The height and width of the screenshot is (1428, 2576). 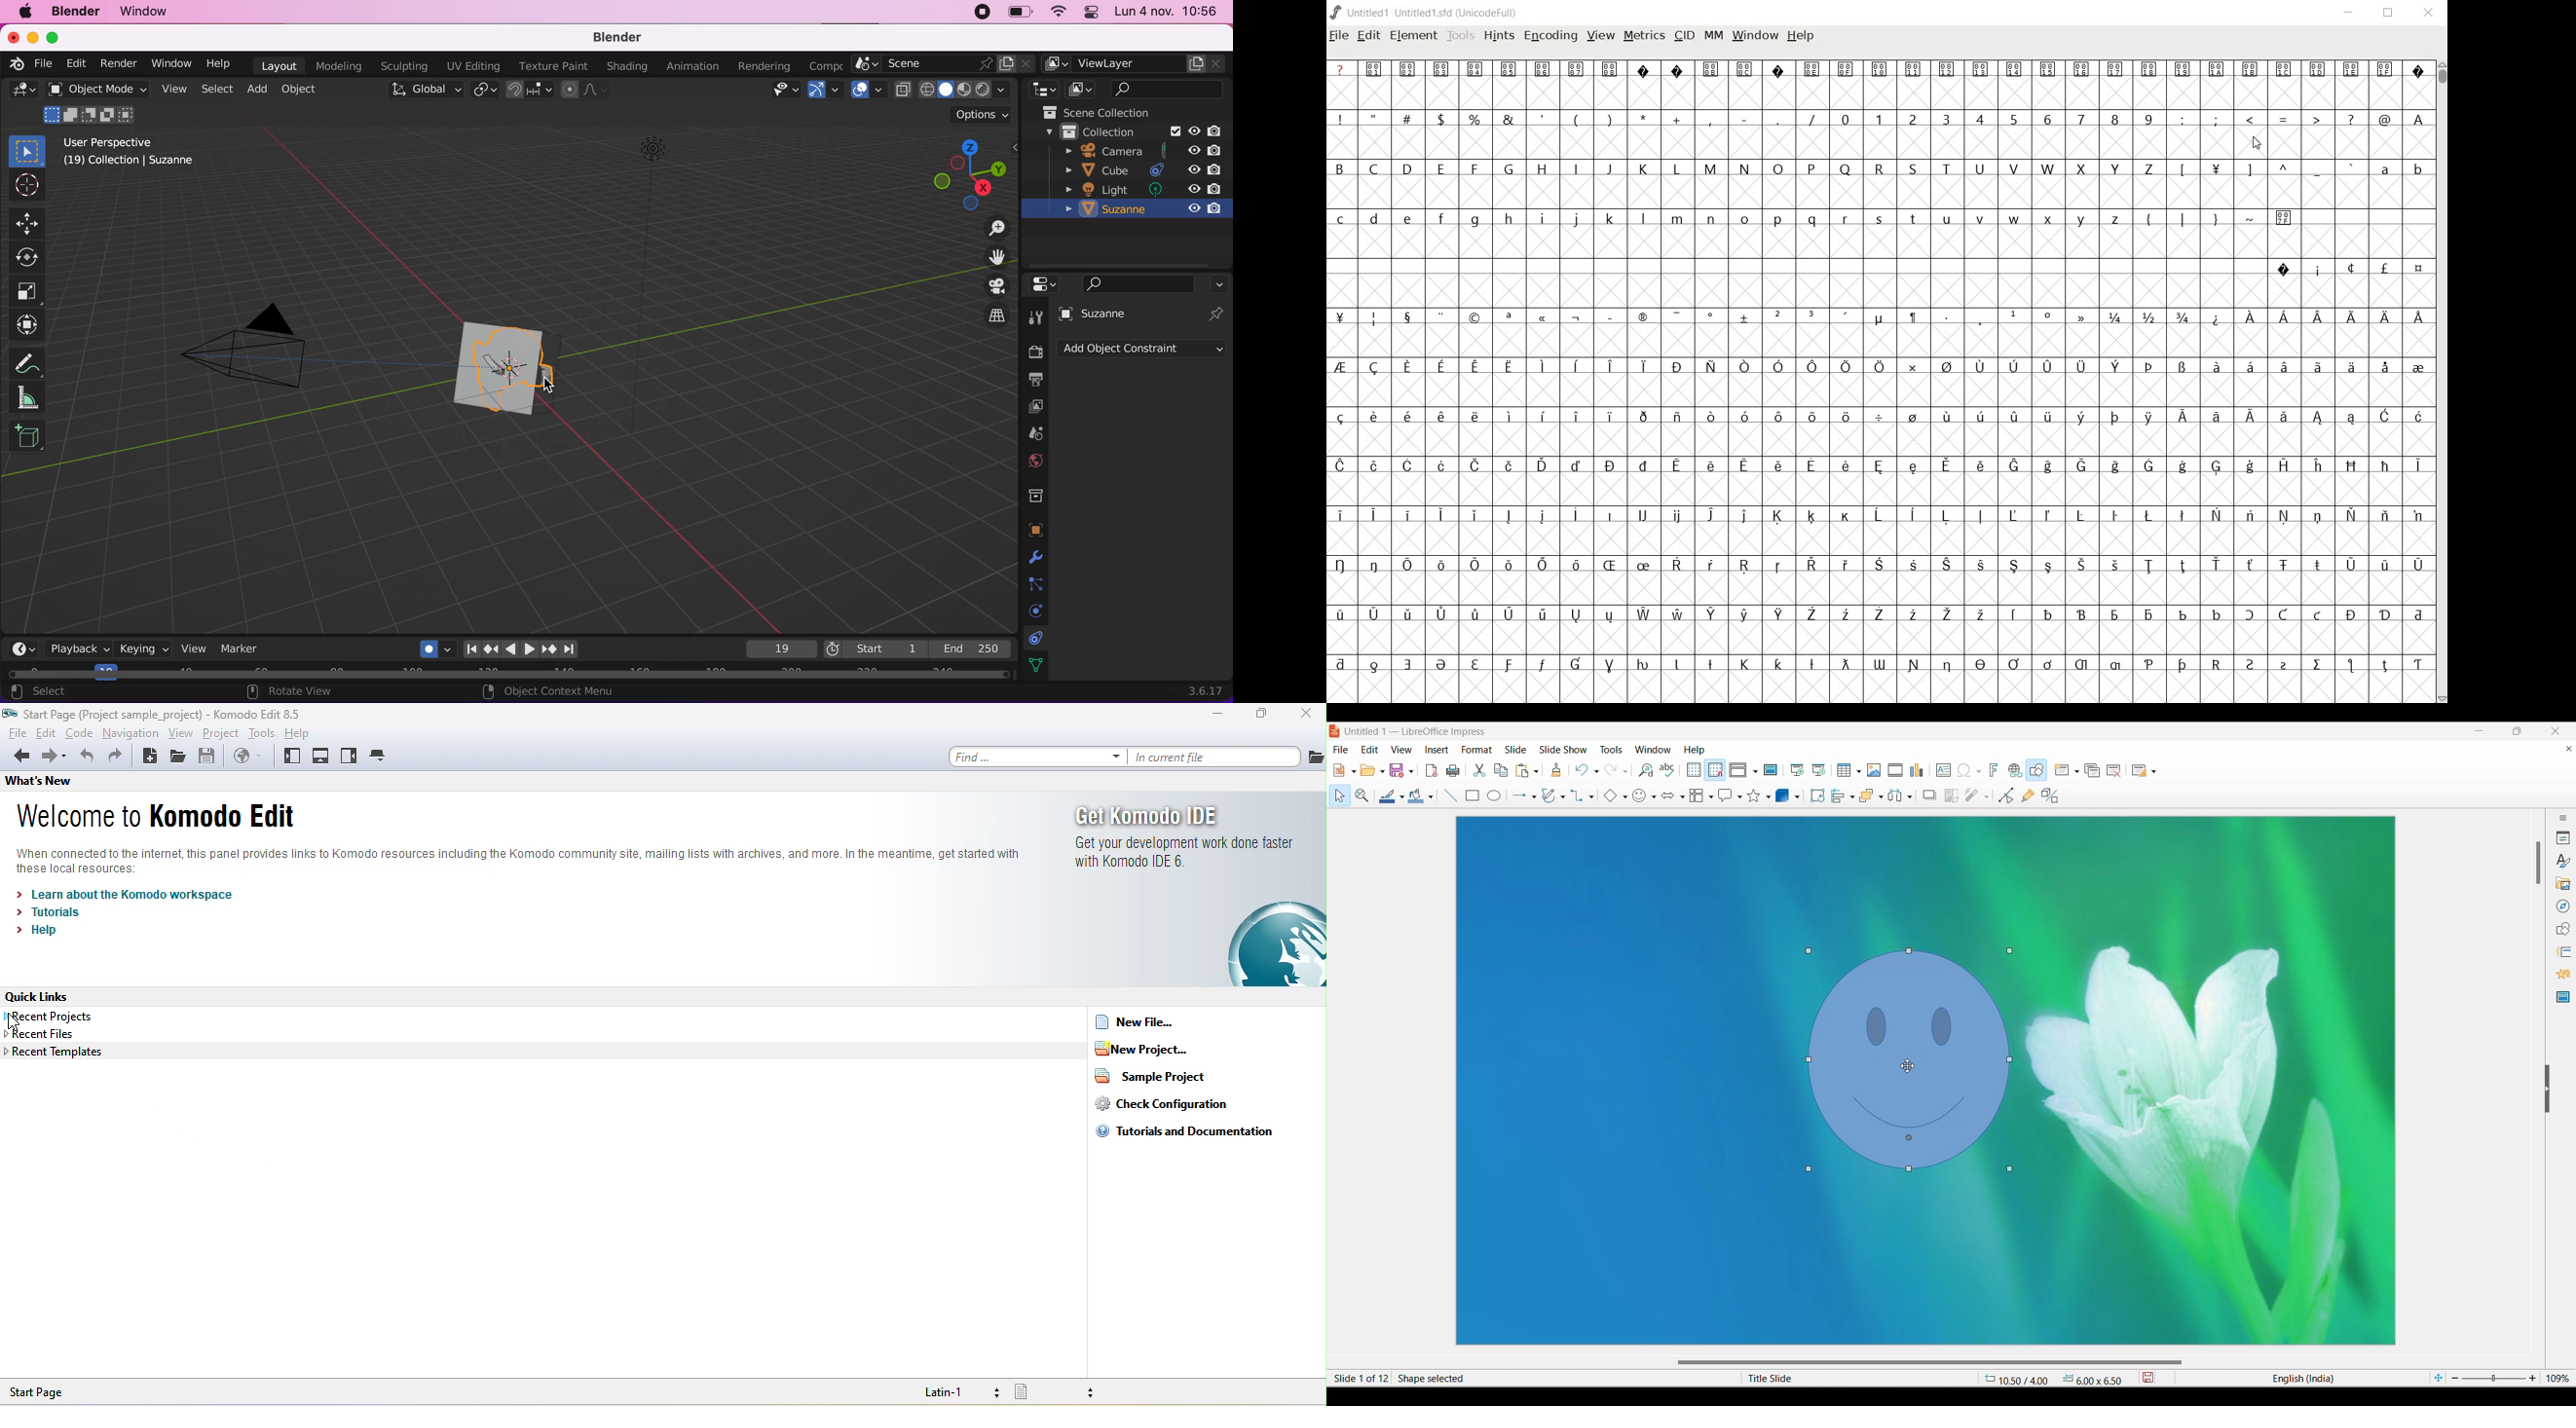 I want to click on click, shortcut and drag, so click(x=962, y=172).